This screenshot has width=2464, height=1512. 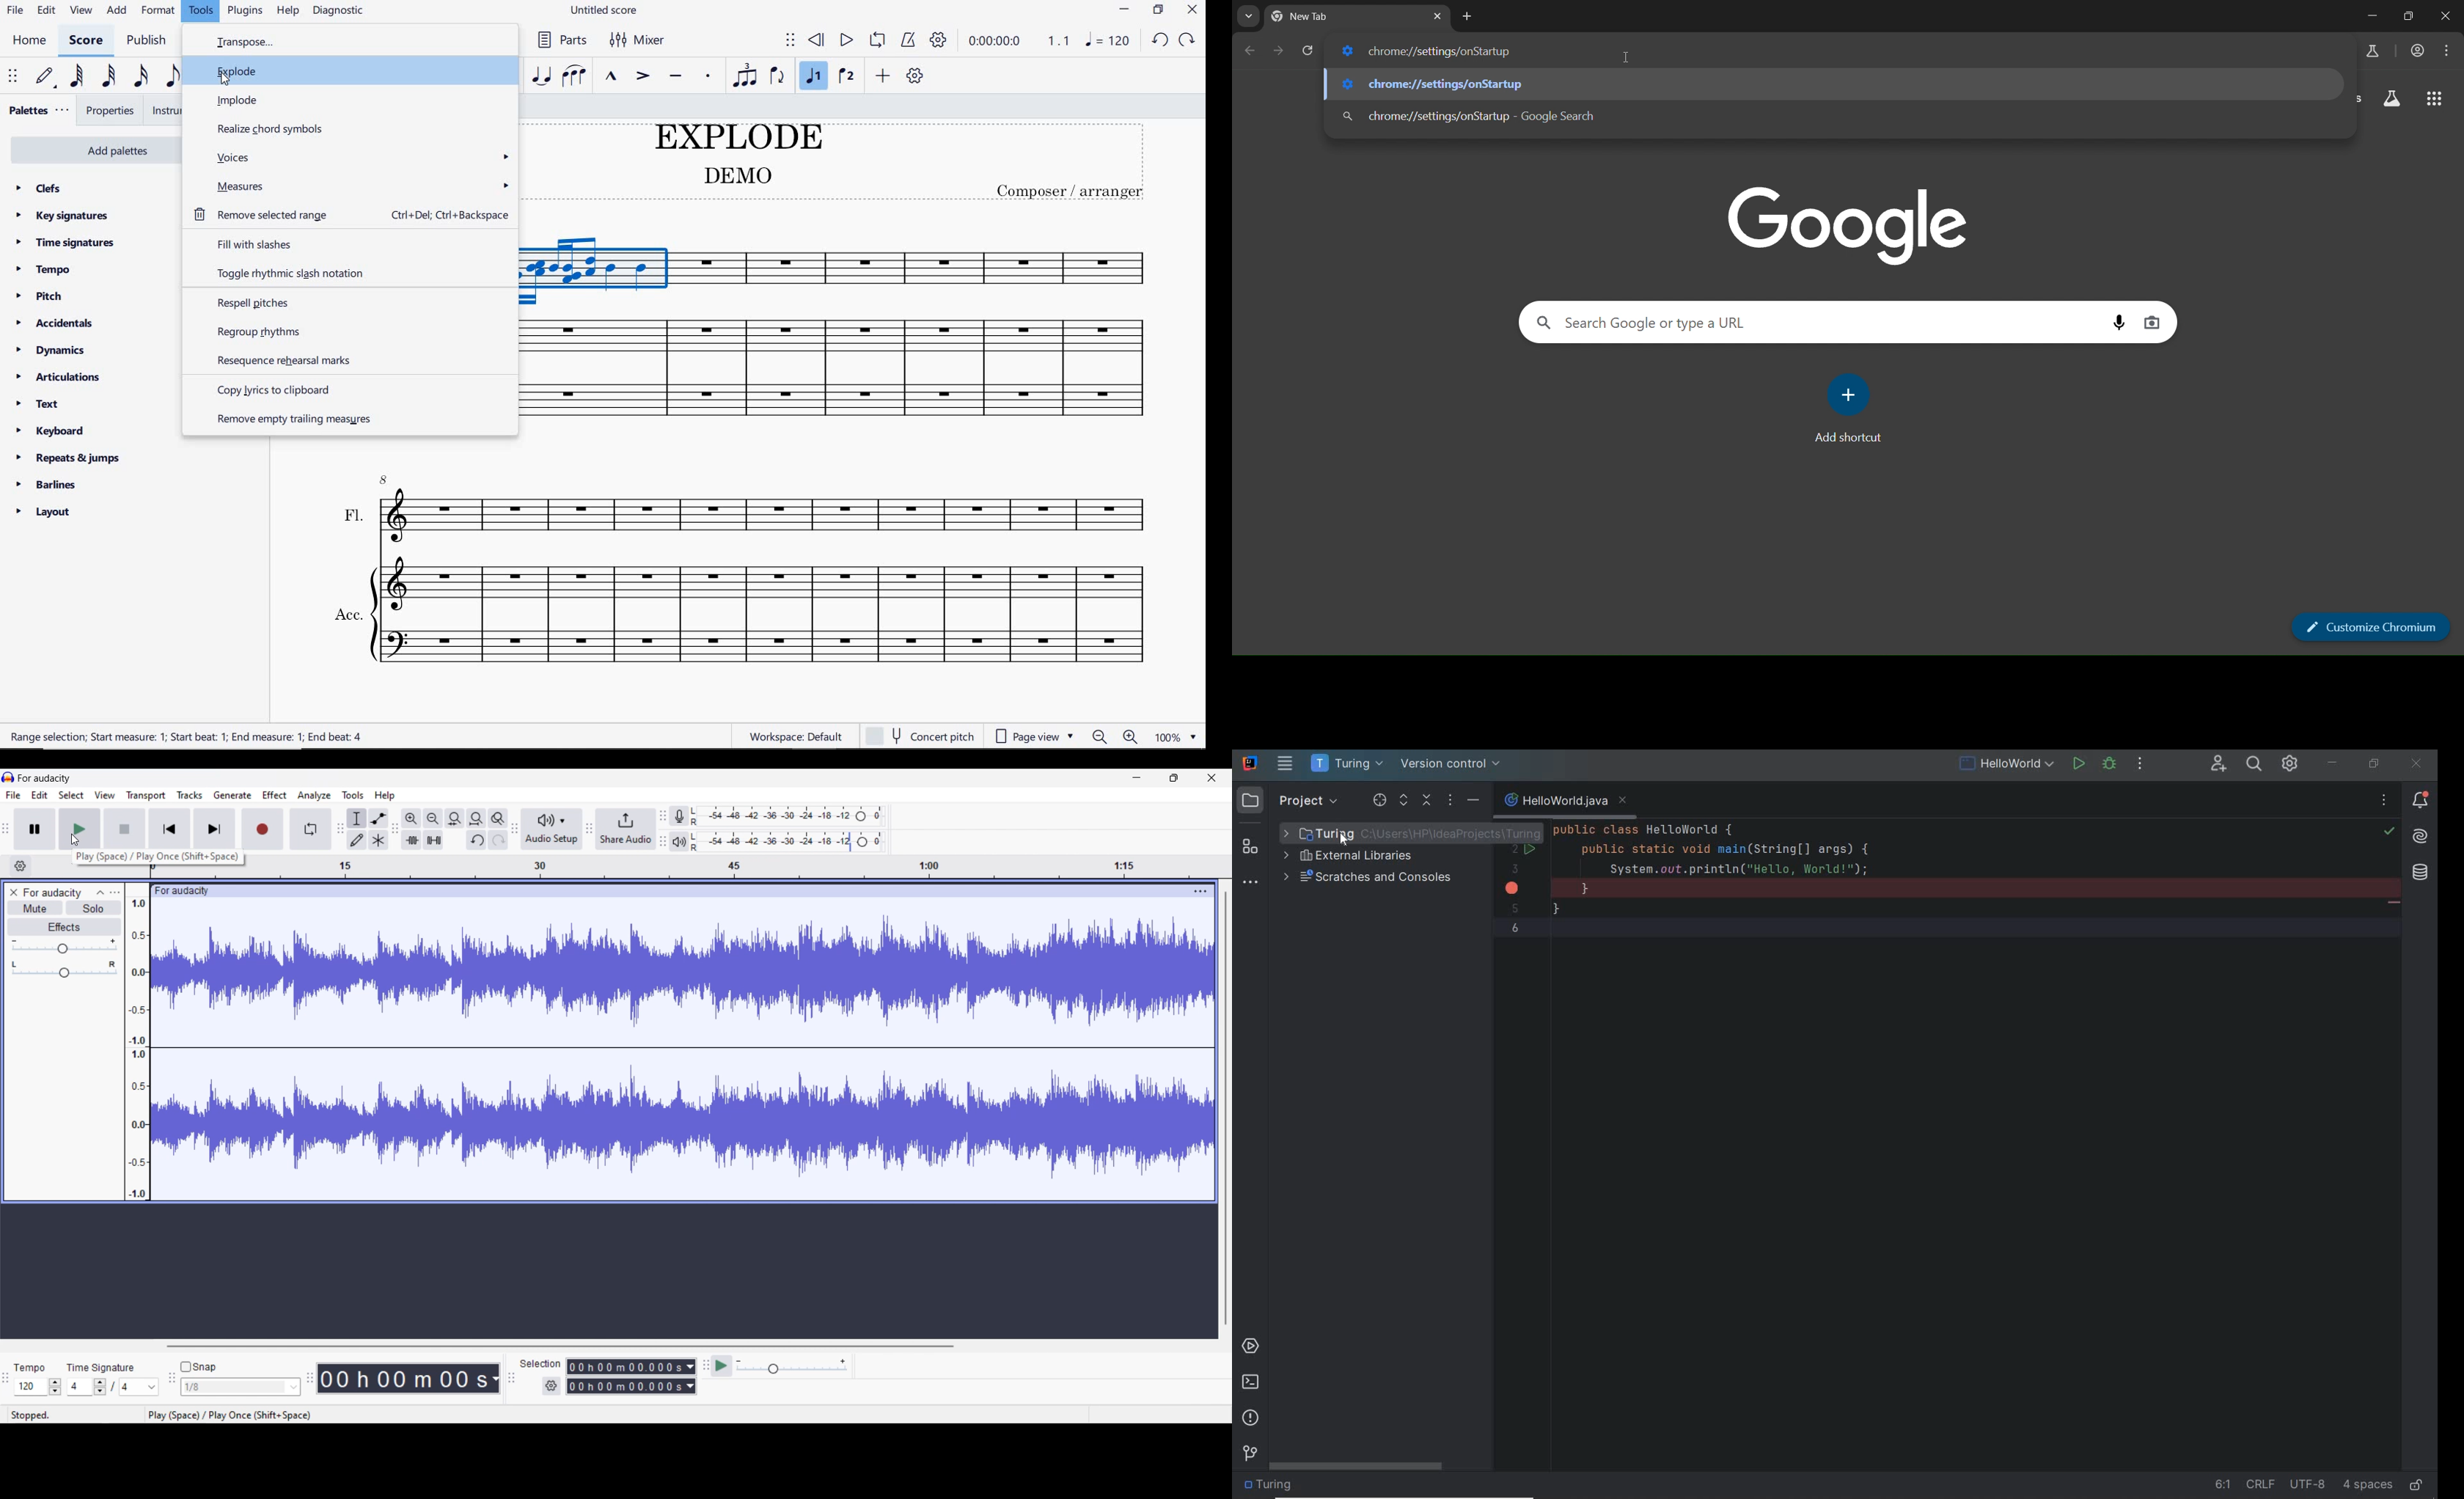 What do you see at coordinates (341, 9) in the screenshot?
I see `diagnostic` at bounding box center [341, 9].